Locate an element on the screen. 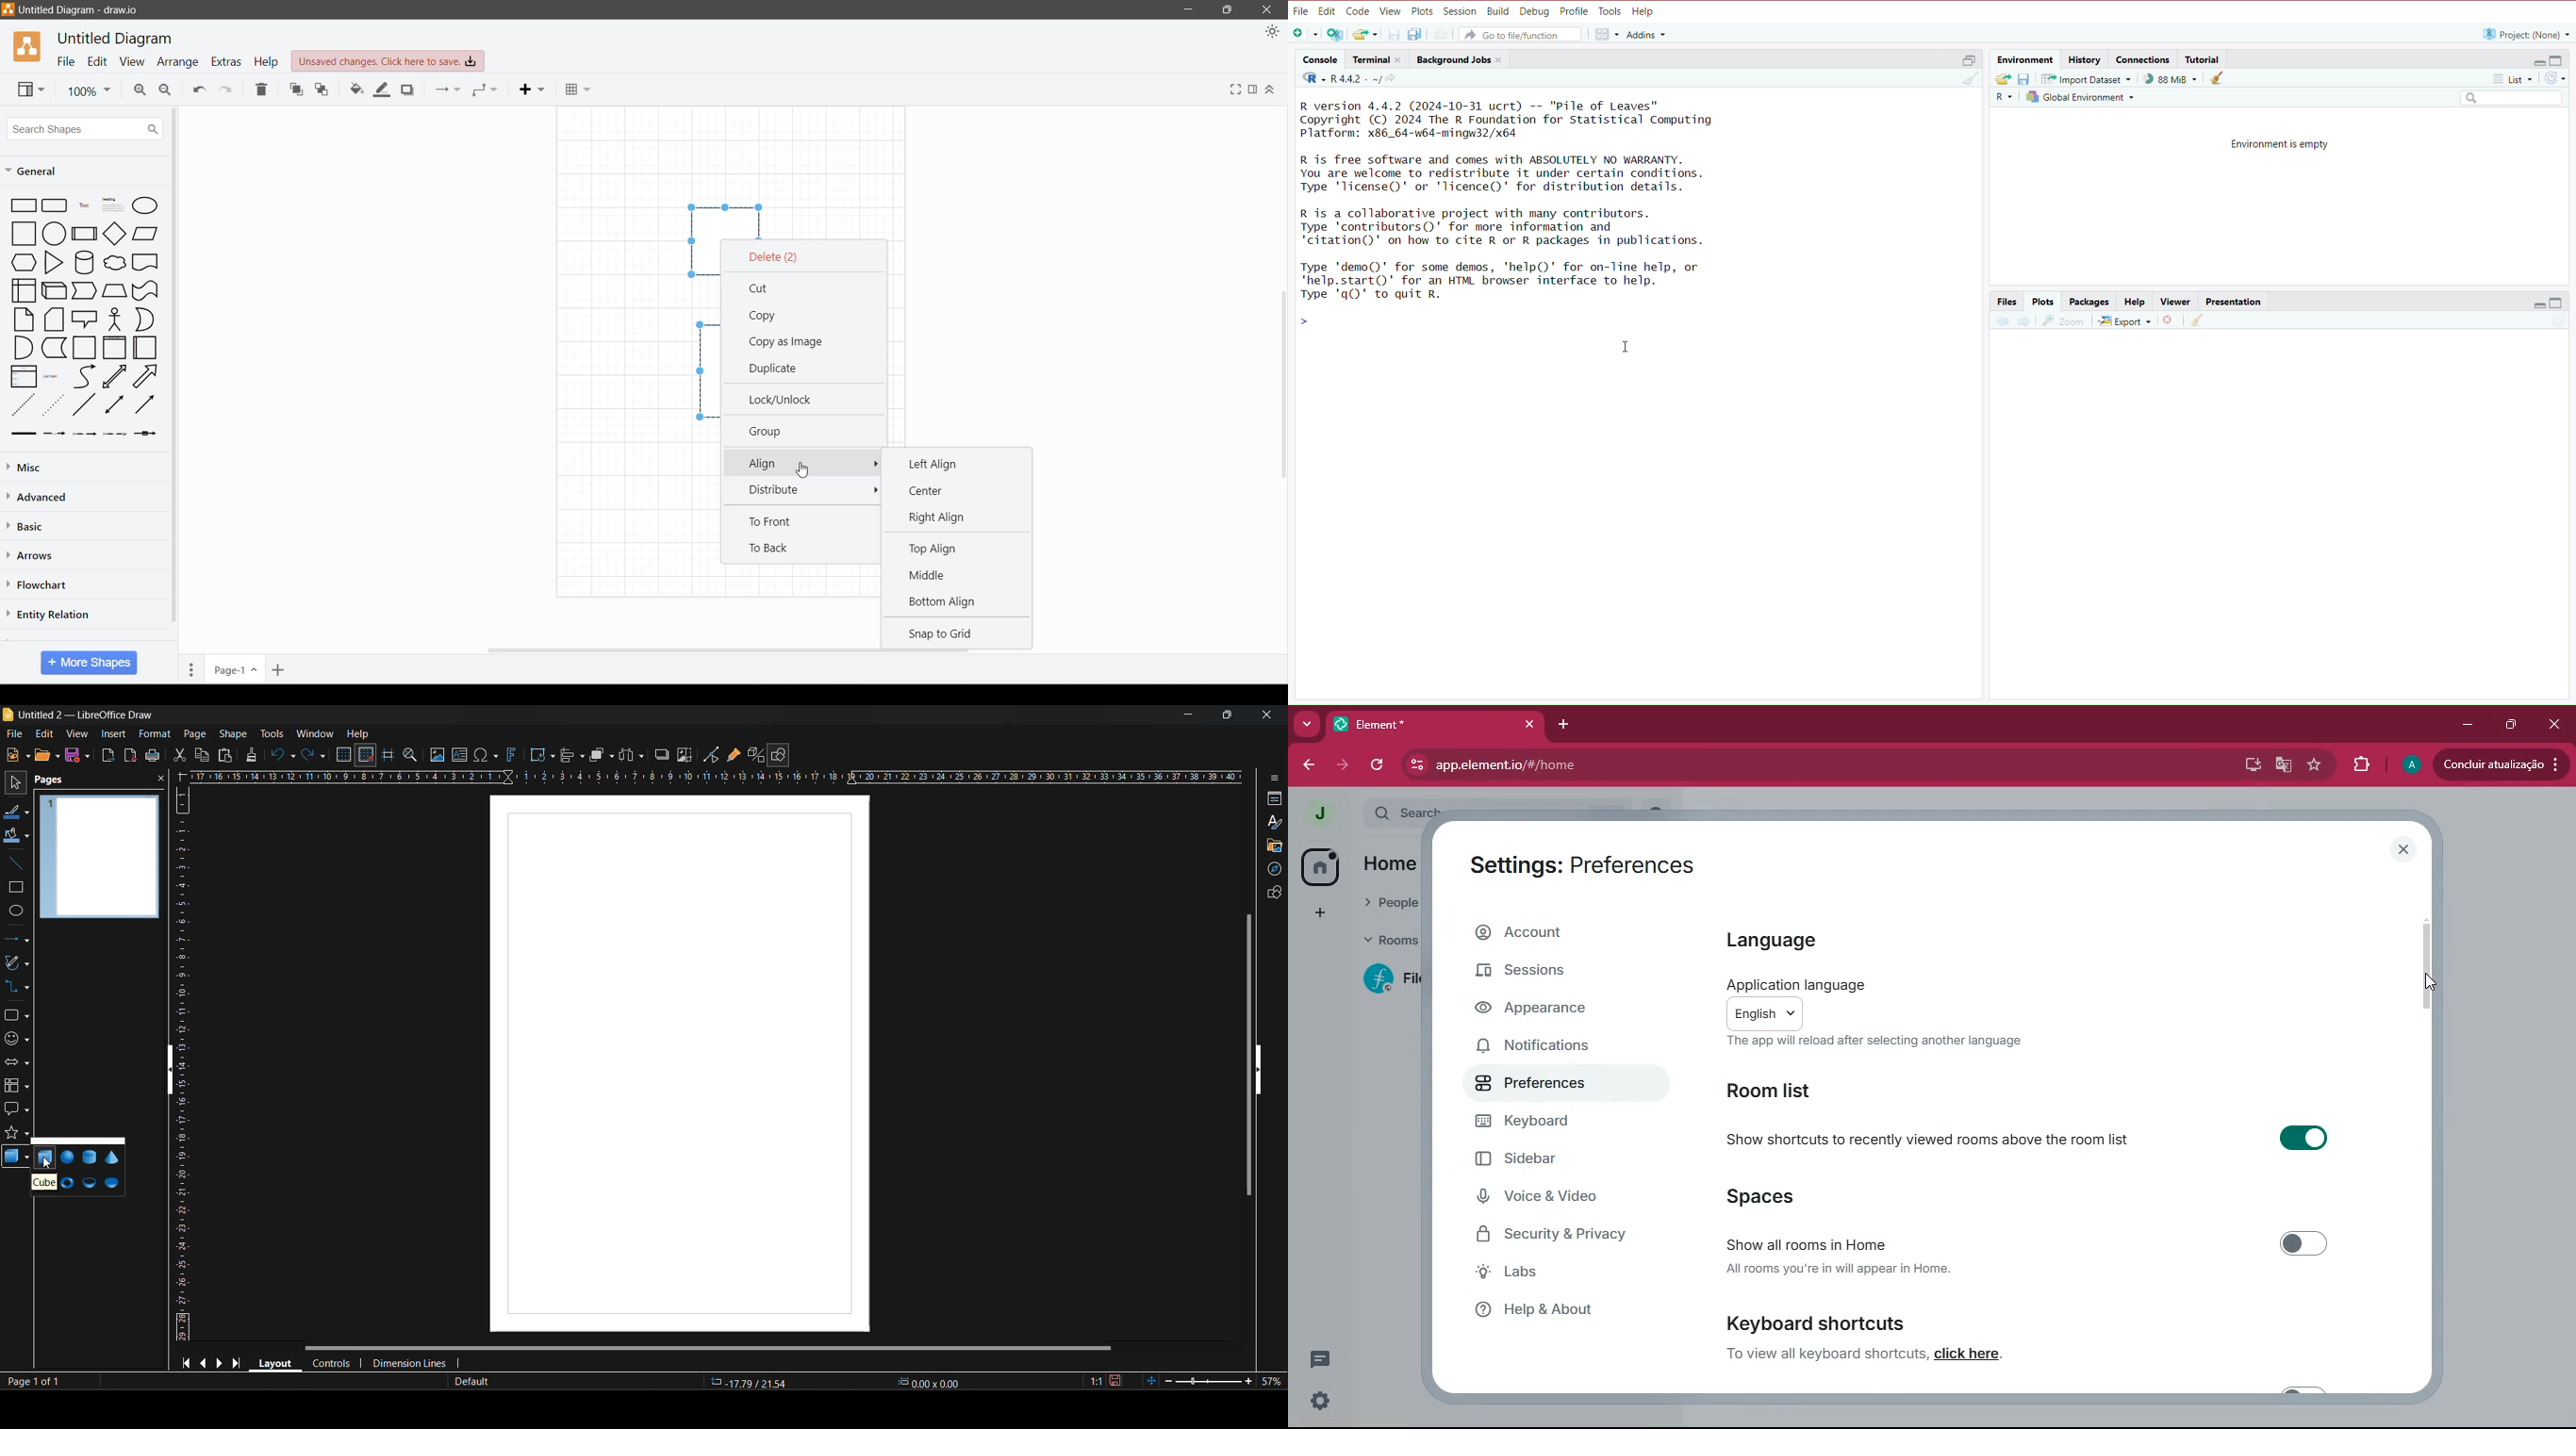 Image resolution: width=2576 pixels, height=1456 pixels. Redo is located at coordinates (229, 91).